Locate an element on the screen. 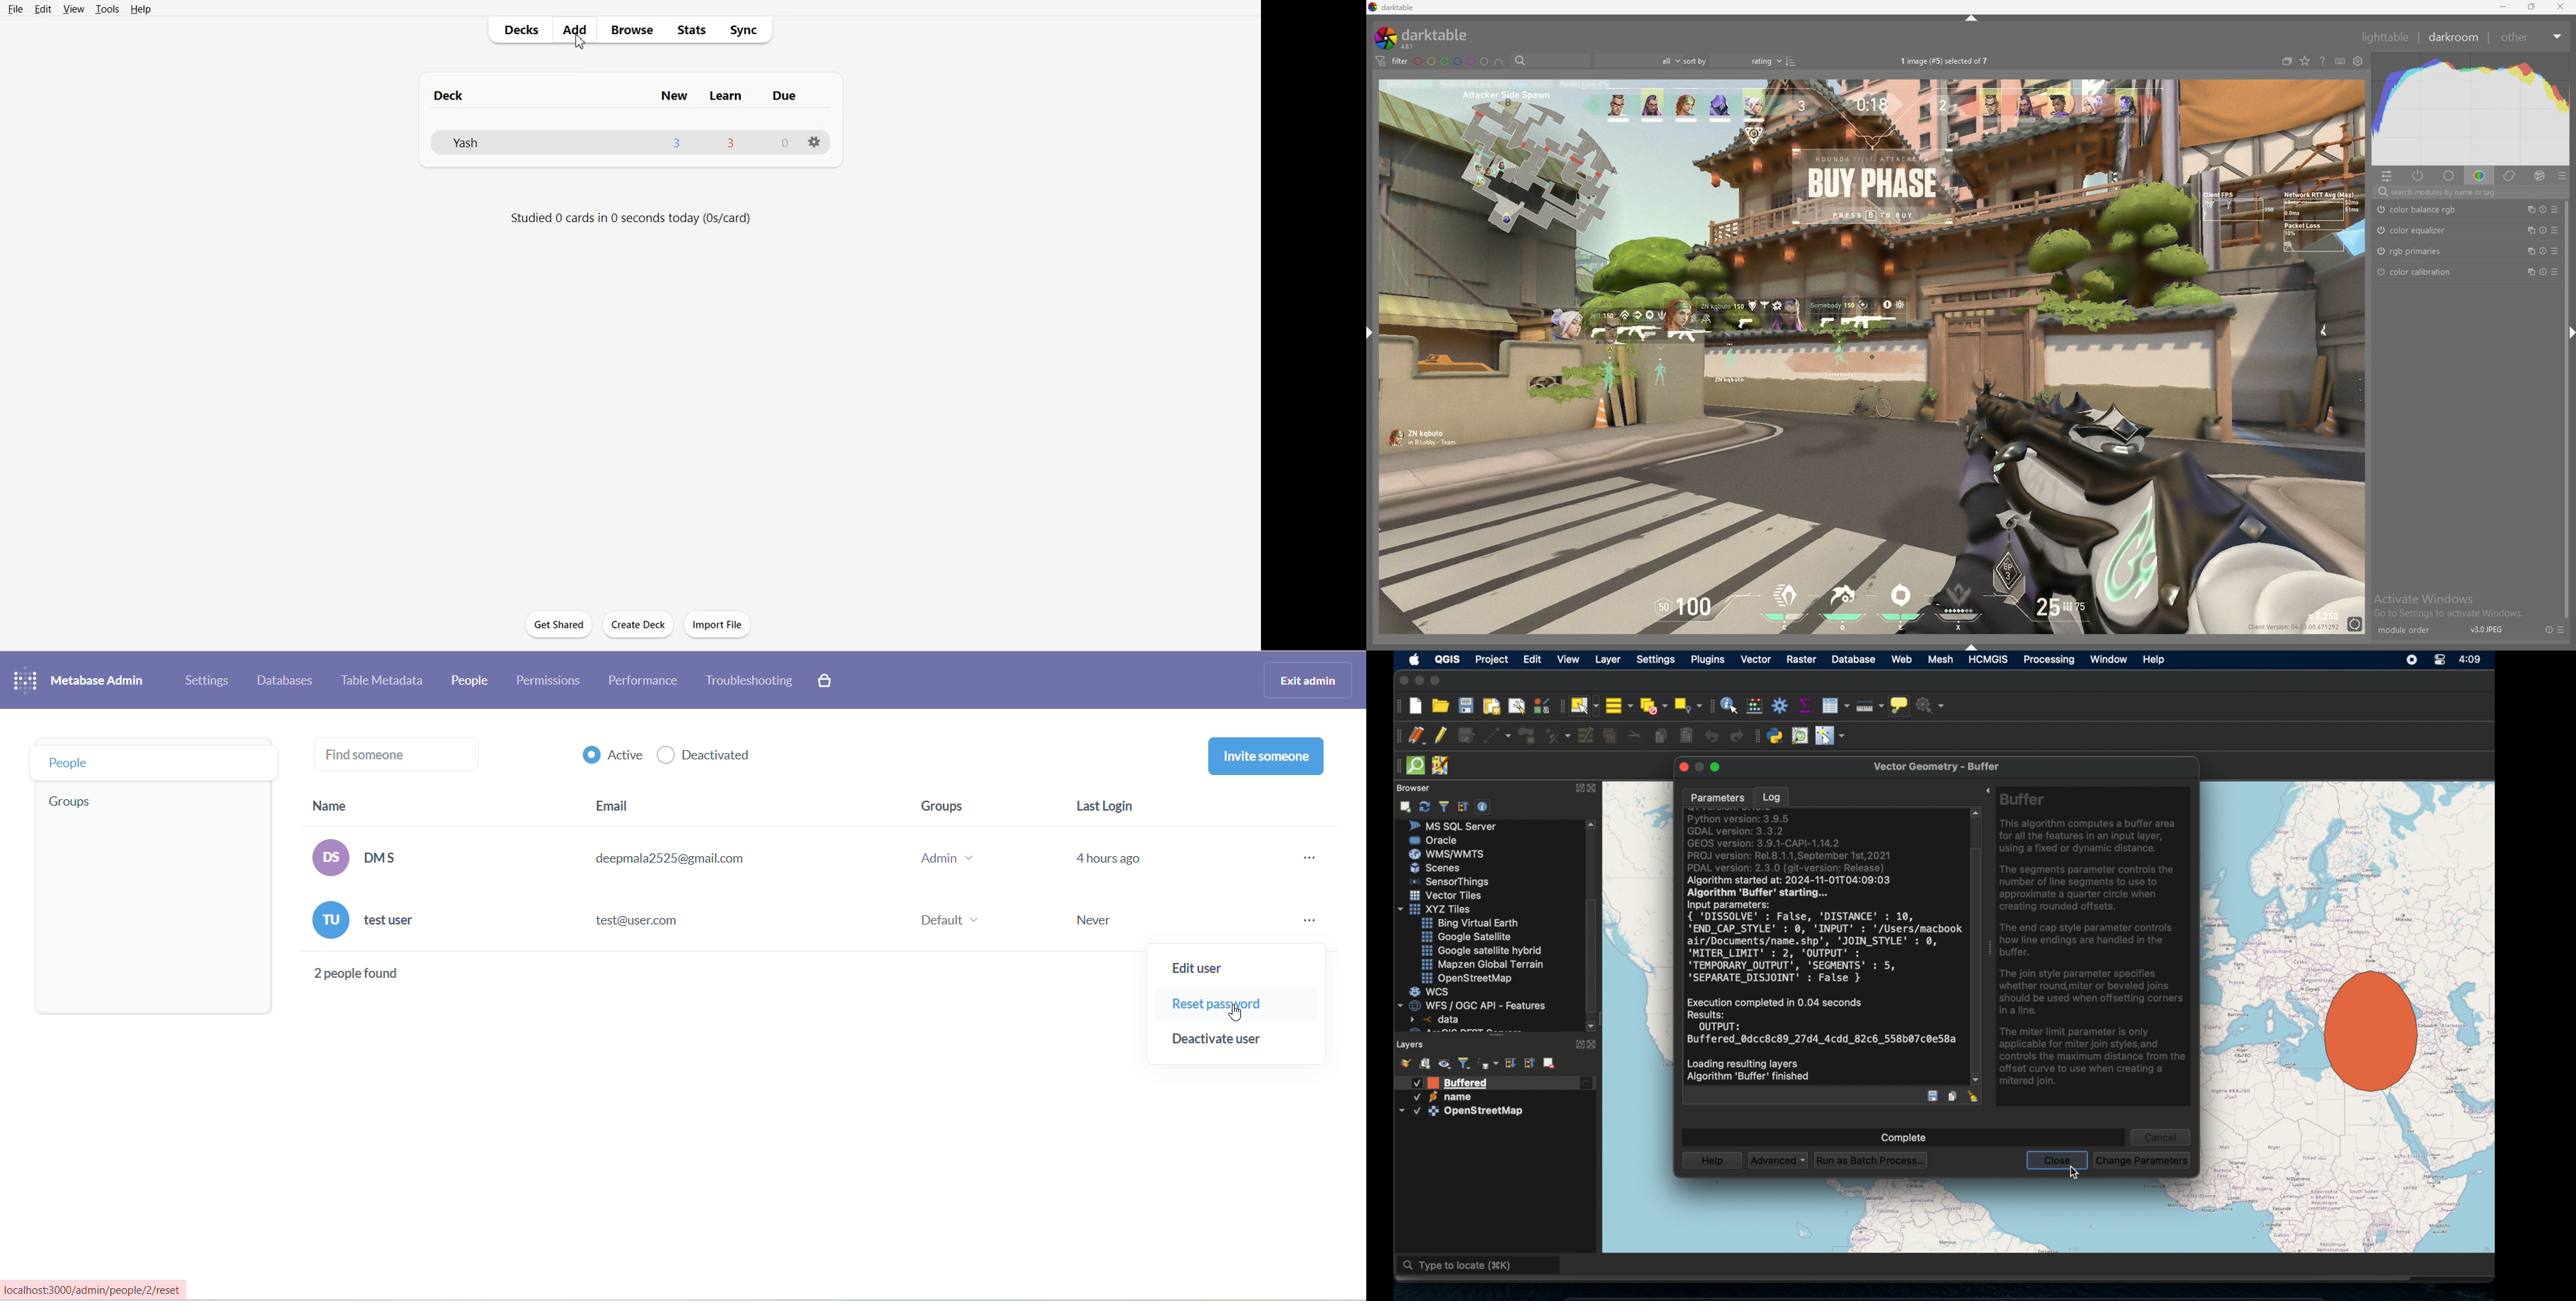  wfs/ogc api - features is located at coordinates (1473, 1005).